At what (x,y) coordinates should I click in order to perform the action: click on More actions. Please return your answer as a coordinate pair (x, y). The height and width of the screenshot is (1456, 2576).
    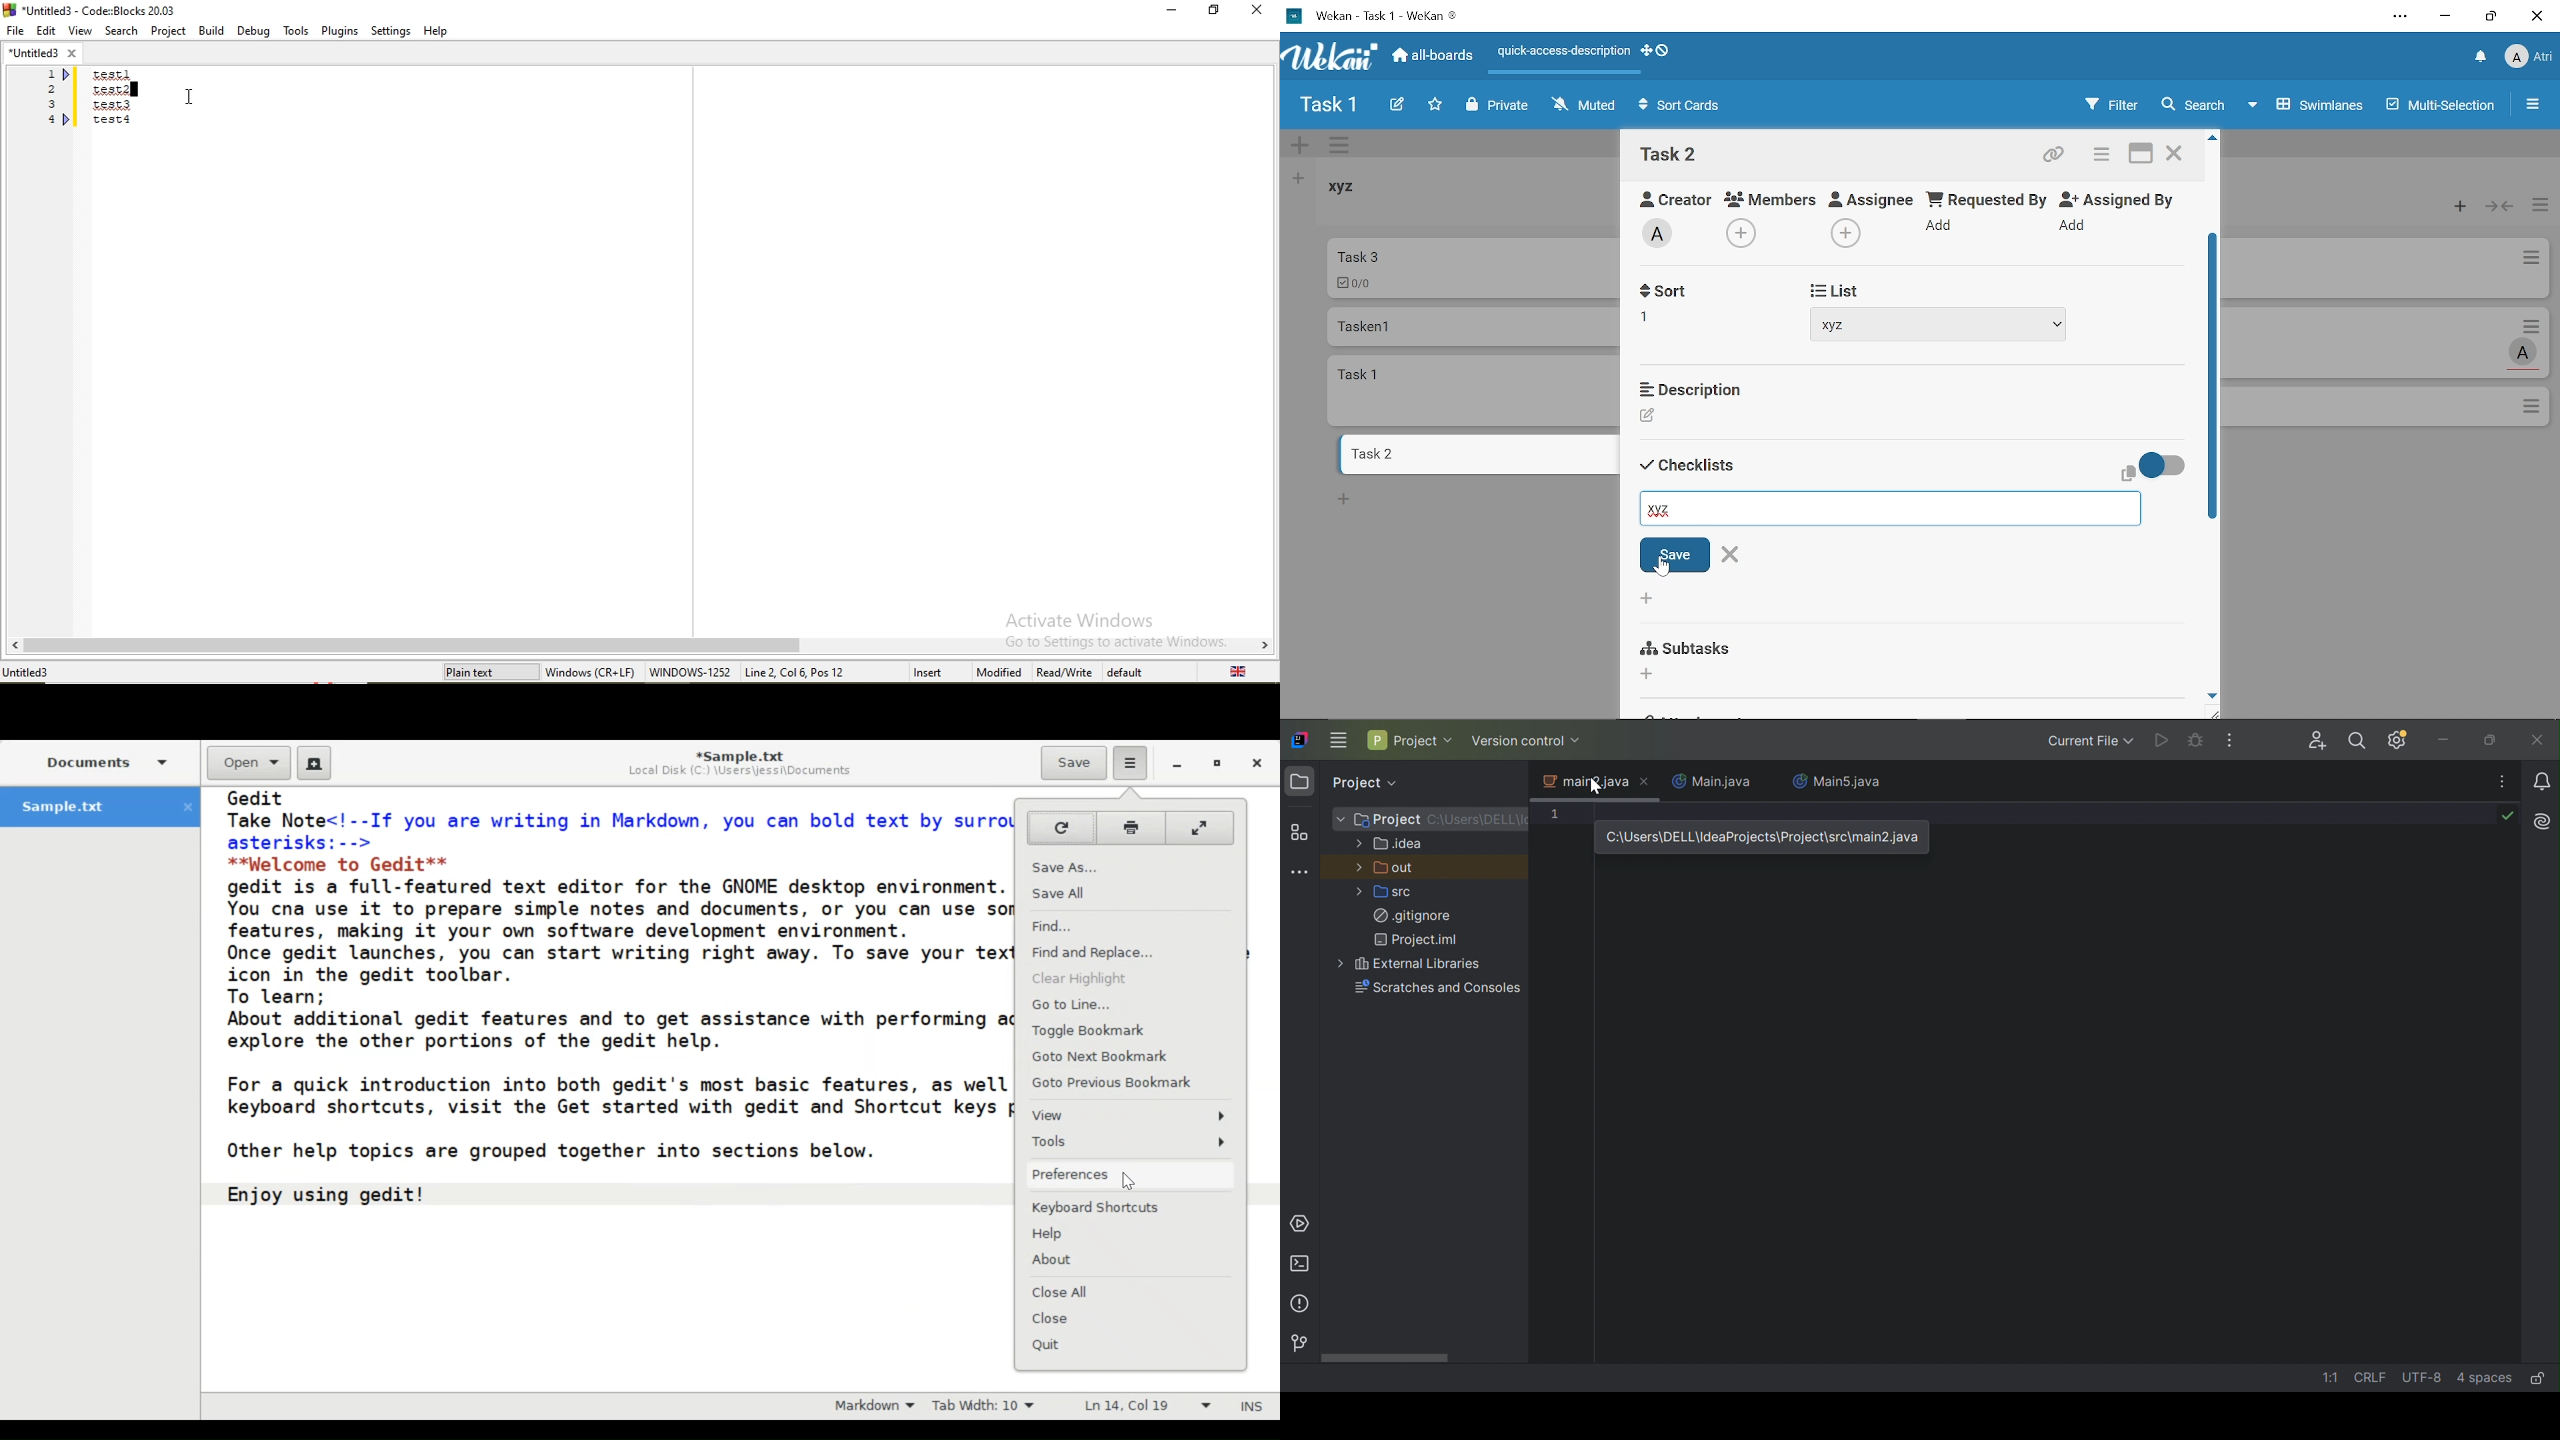
    Looking at the image, I should click on (2229, 742).